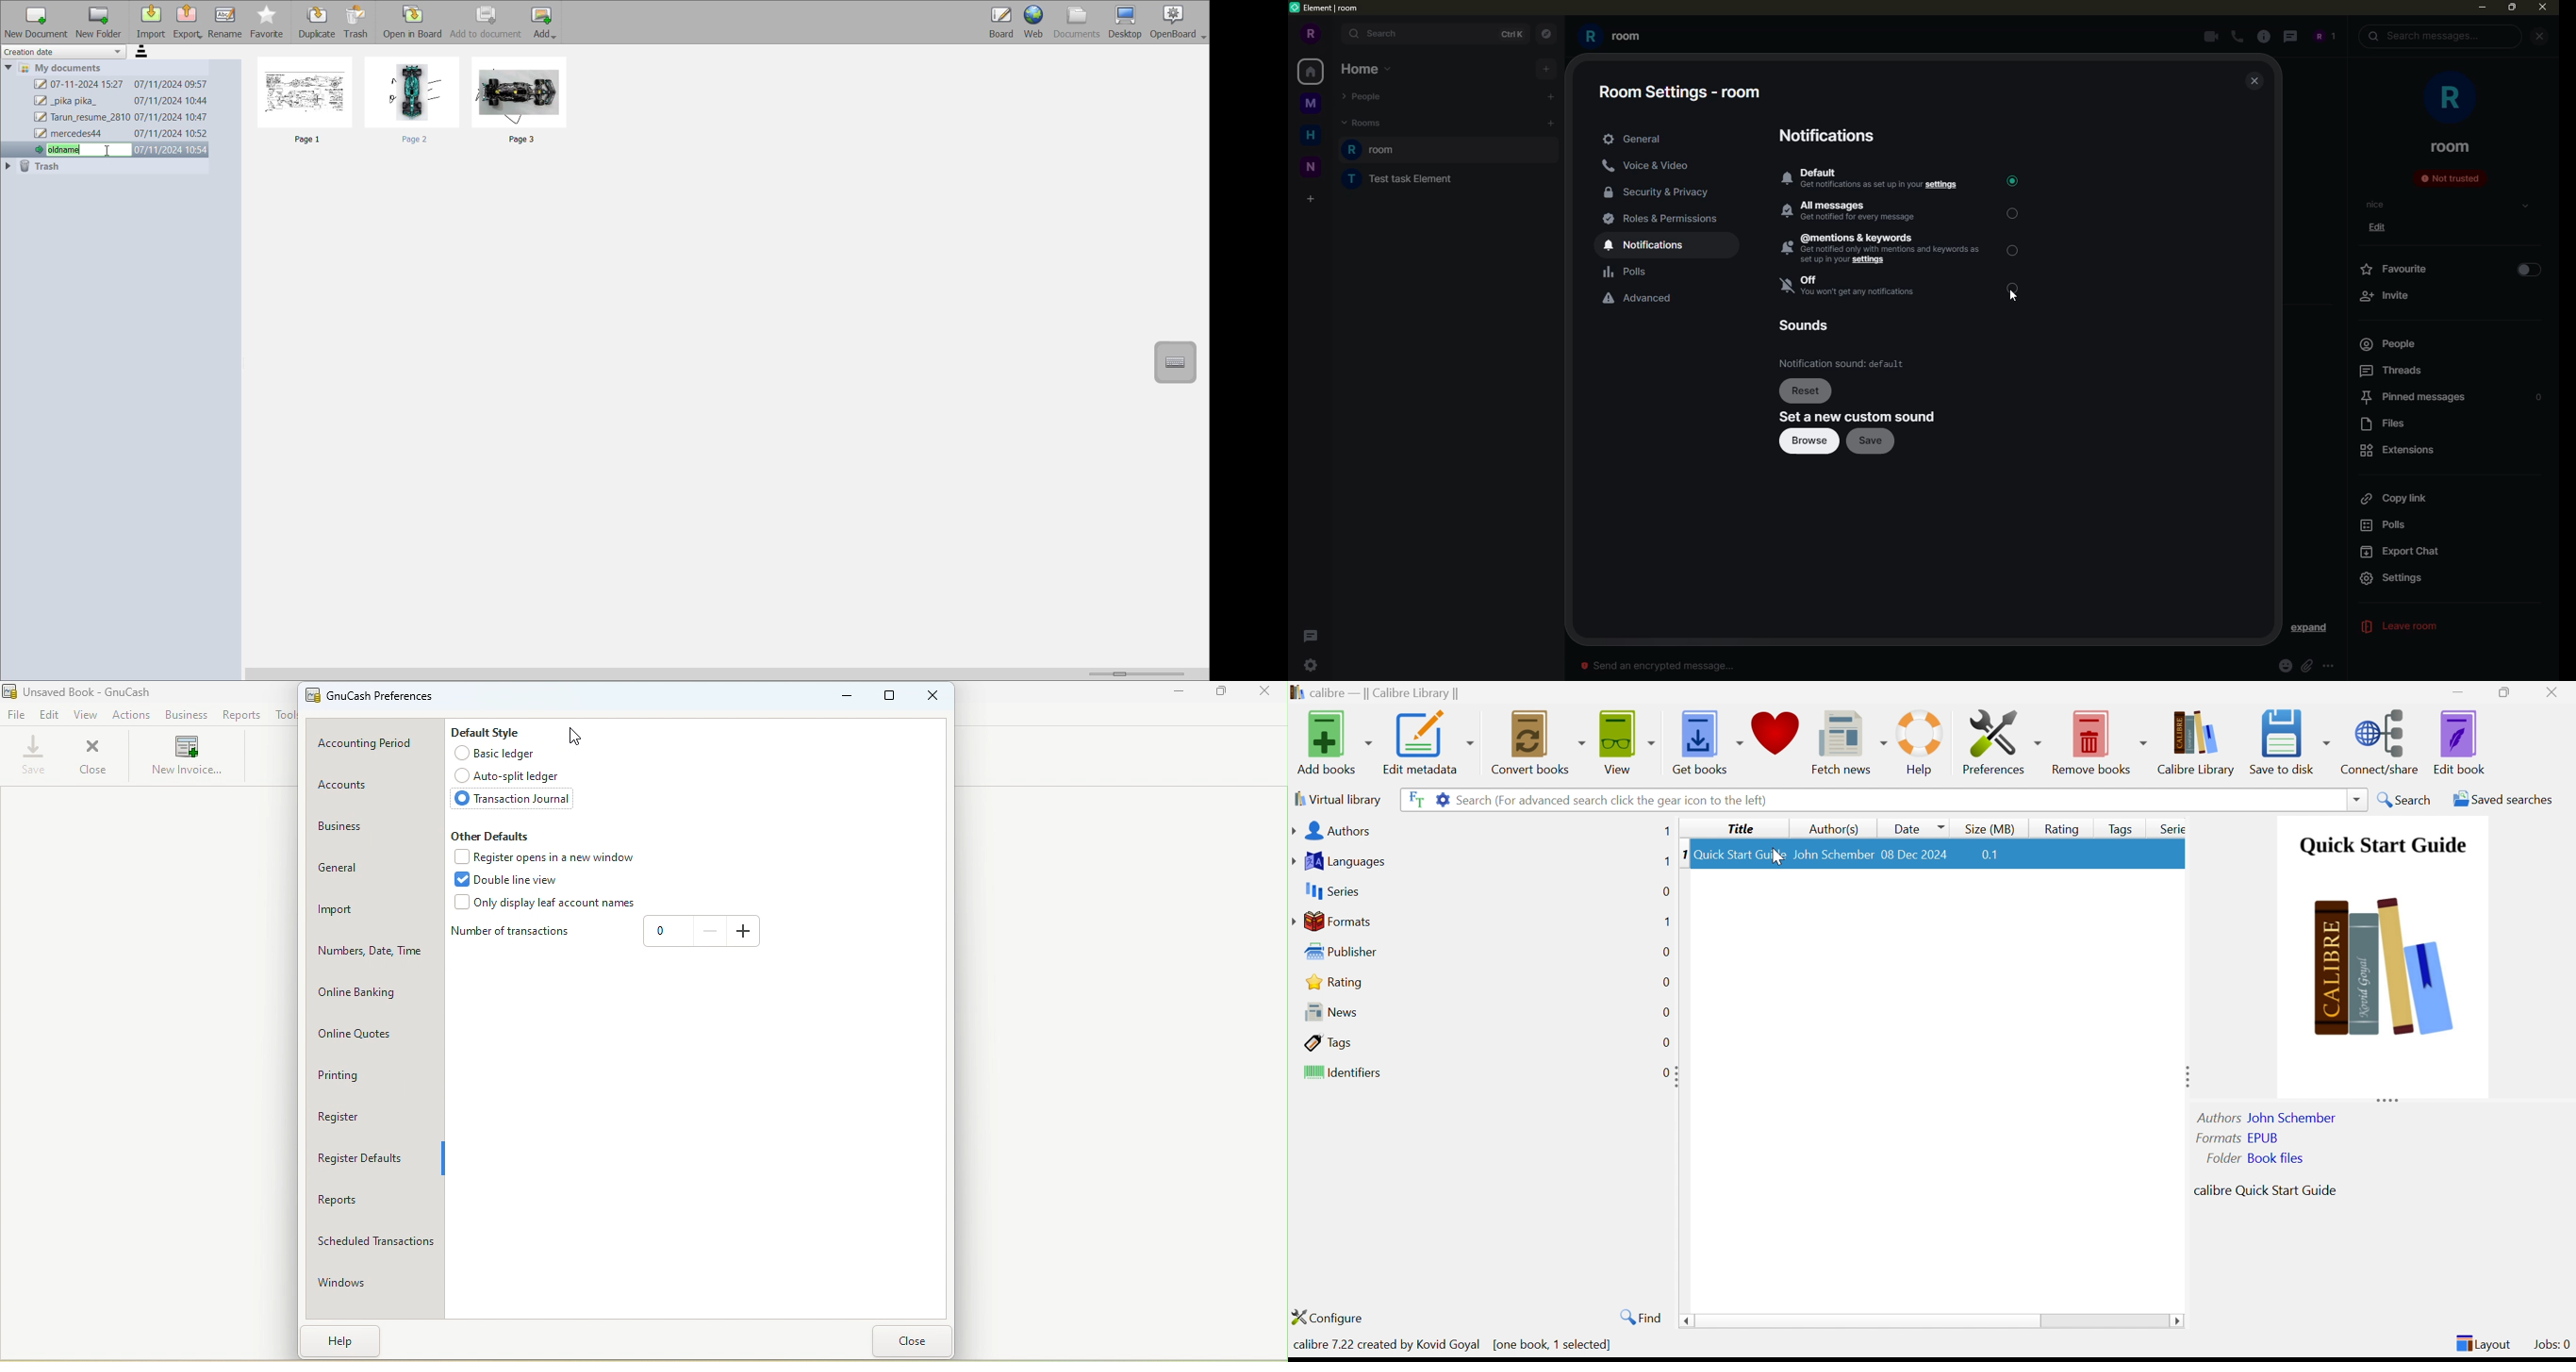 This screenshot has width=2576, height=1372. I want to click on Connect/share, so click(2381, 742).